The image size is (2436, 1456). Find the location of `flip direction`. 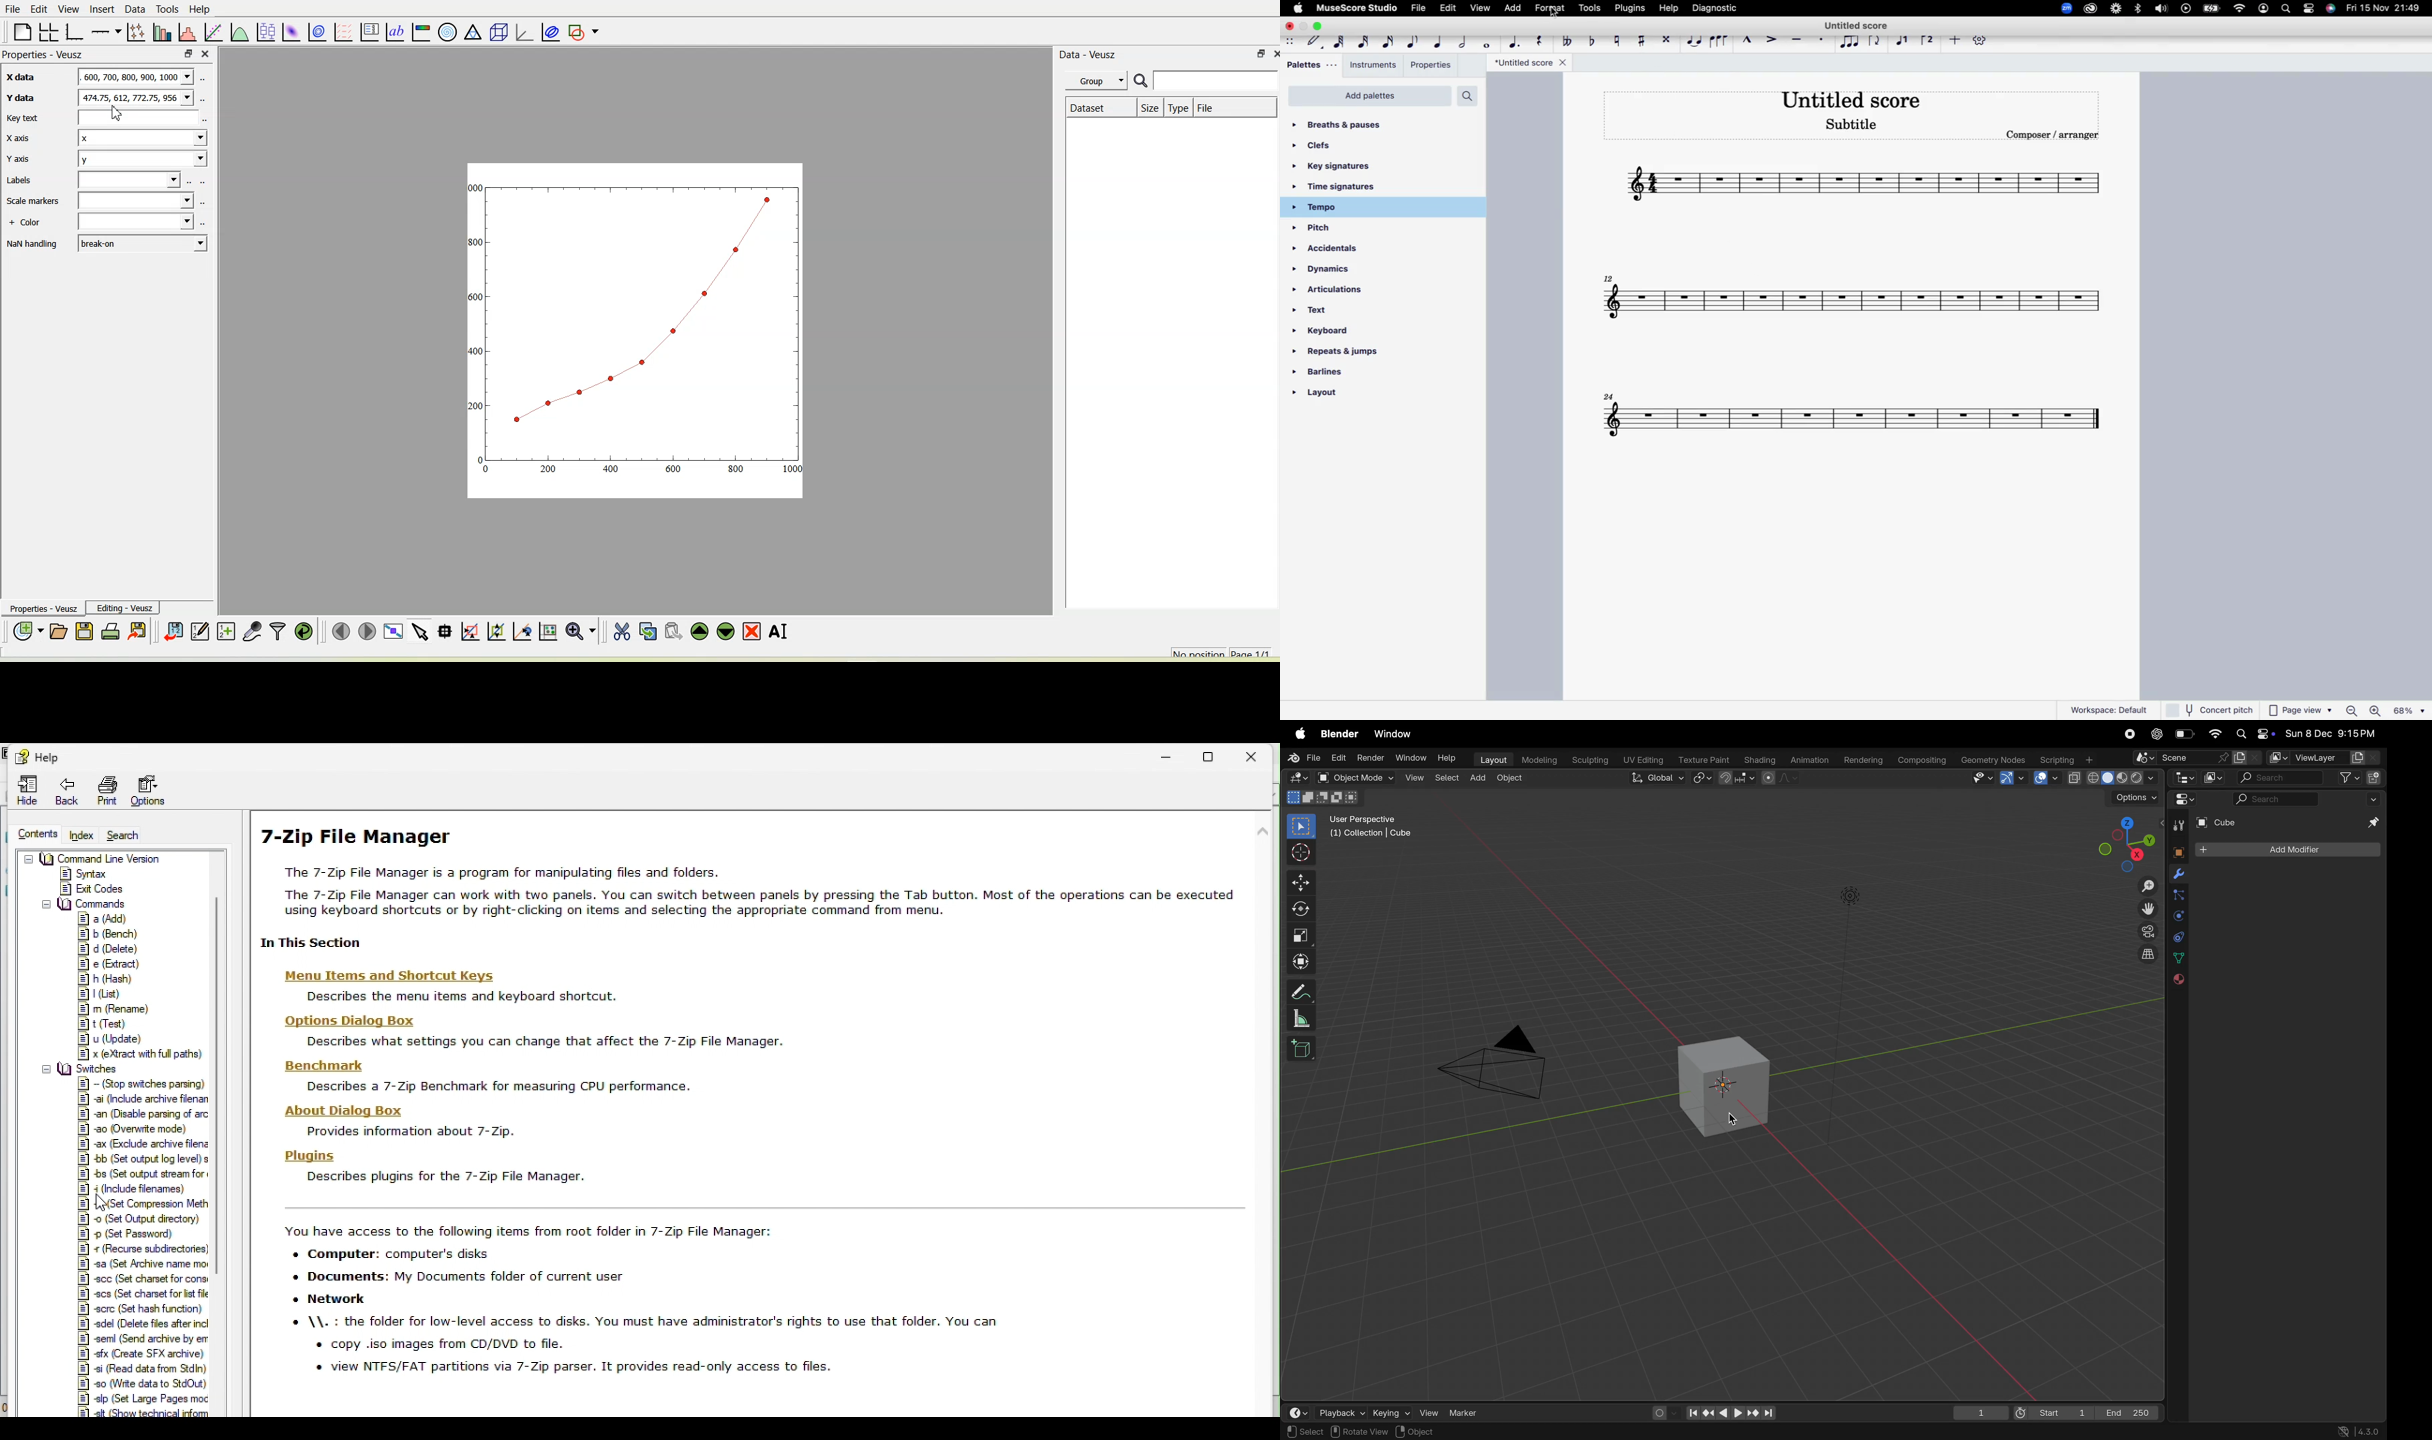

flip direction is located at coordinates (1876, 40).